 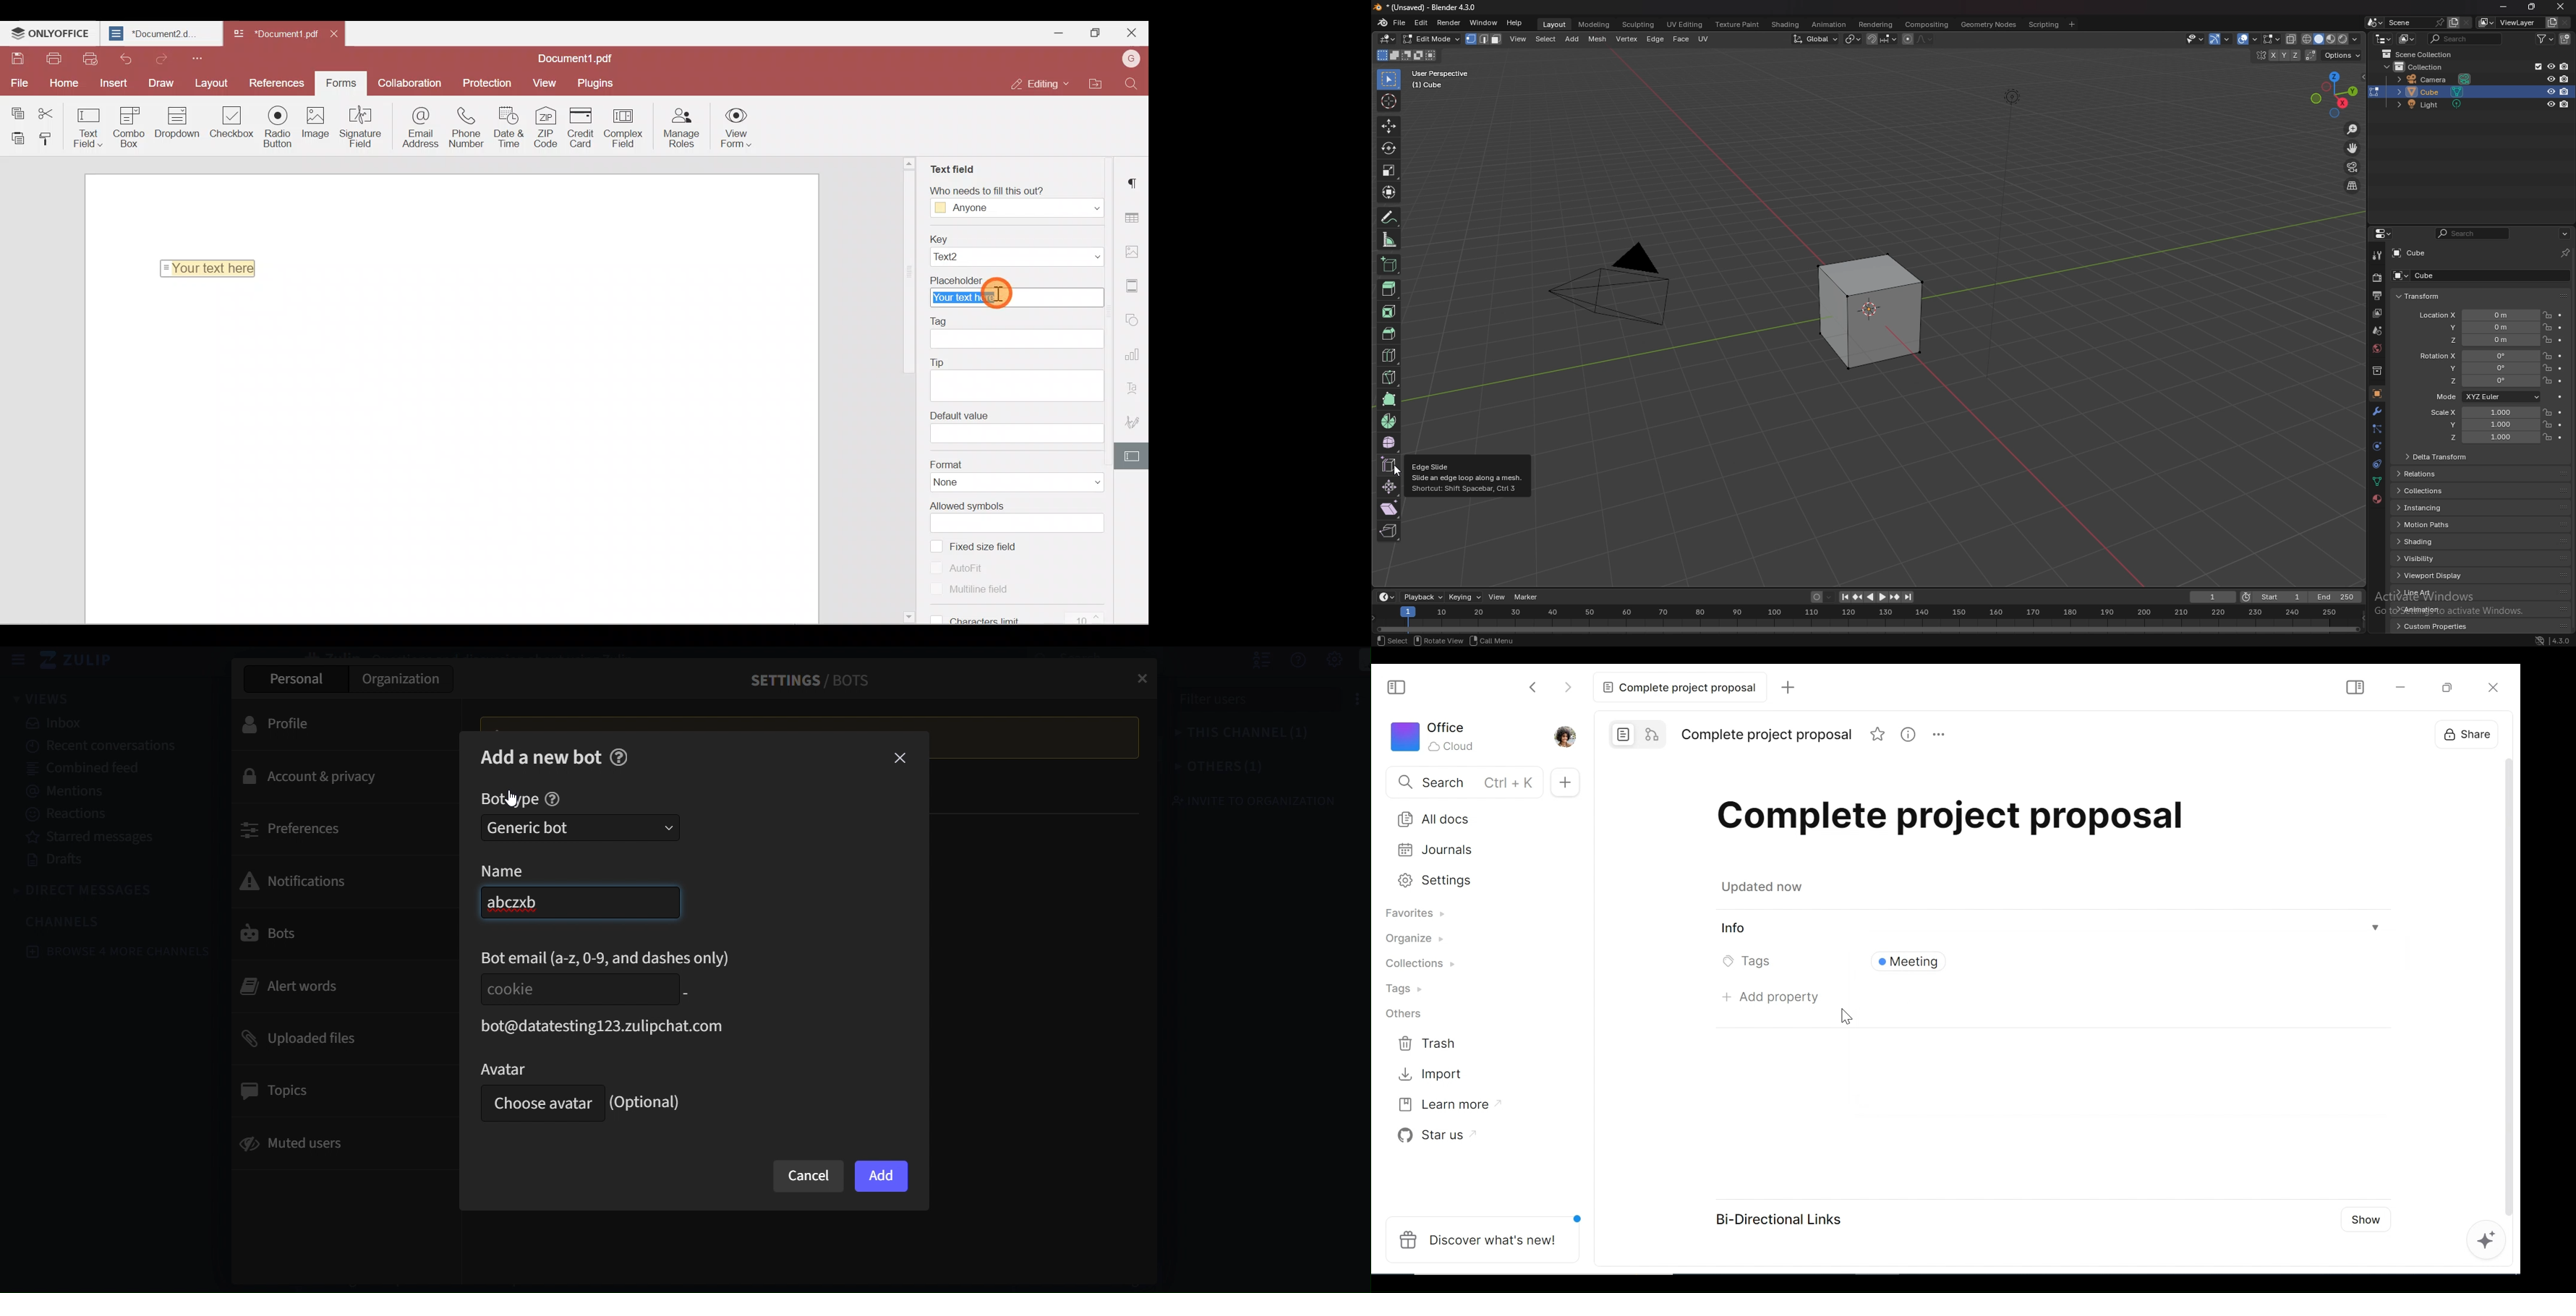 I want to click on Bi-Directional Links, so click(x=1773, y=1217).